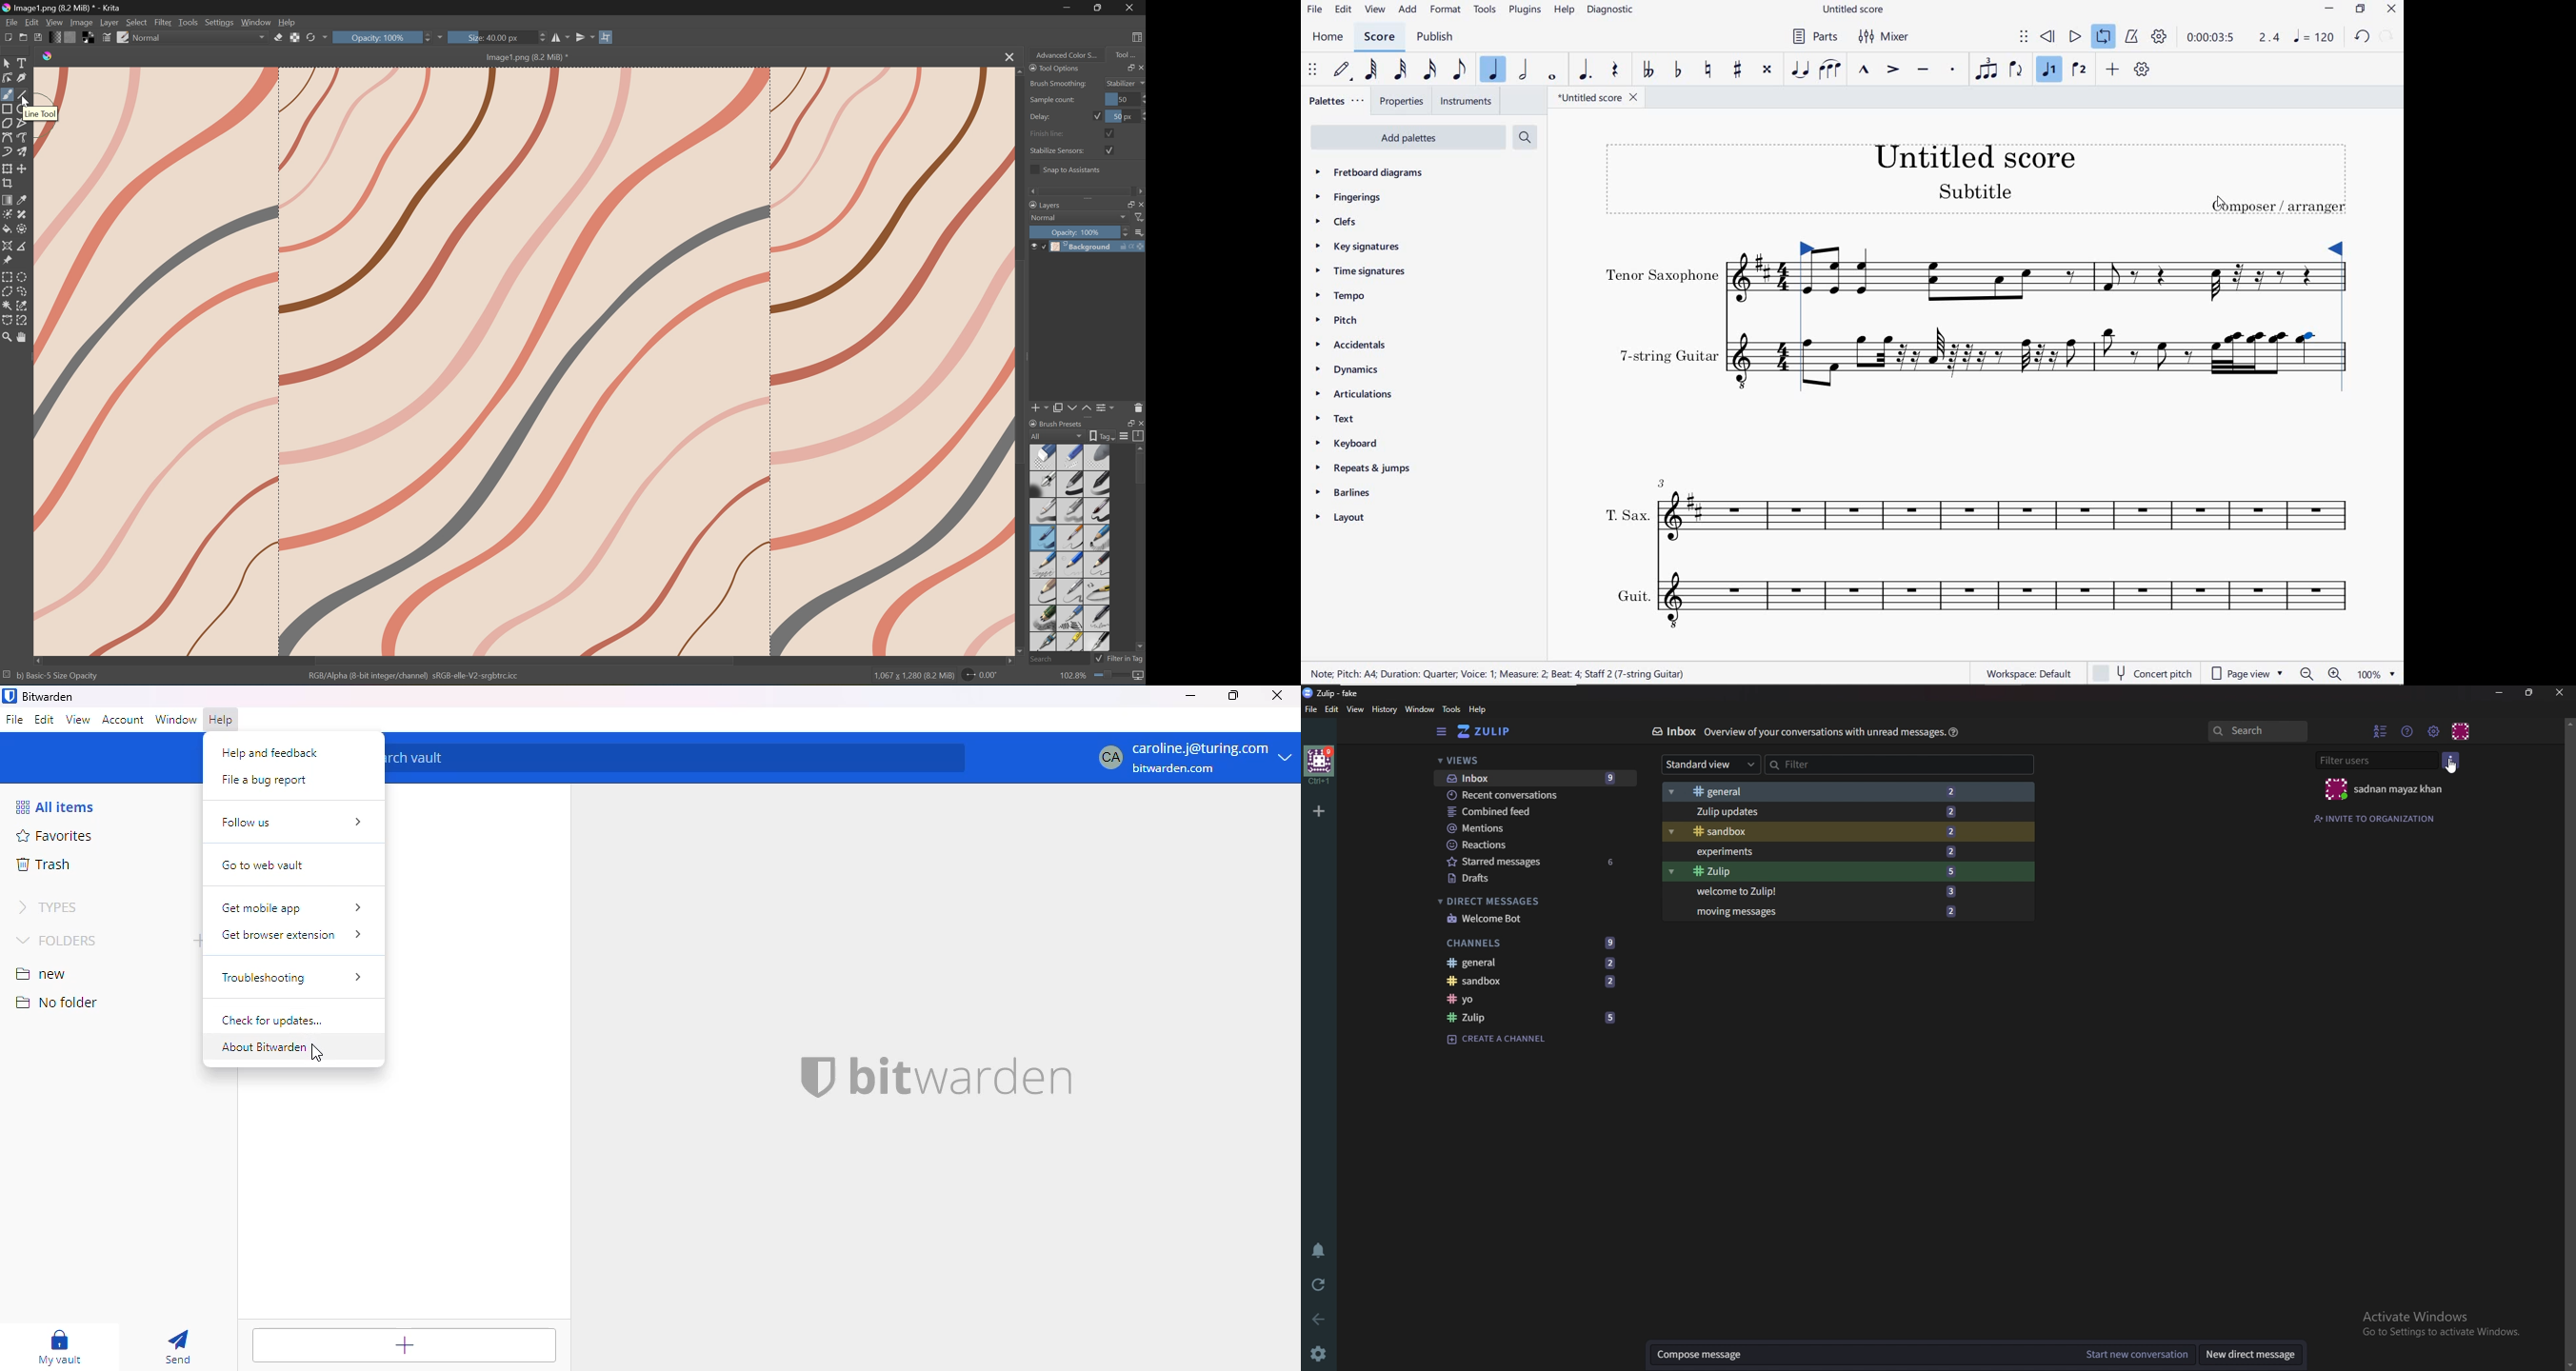  What do you see at coordinates (2315, 37) in the screenshot?
I see `NOTE` at bounding box center [2315, 37].